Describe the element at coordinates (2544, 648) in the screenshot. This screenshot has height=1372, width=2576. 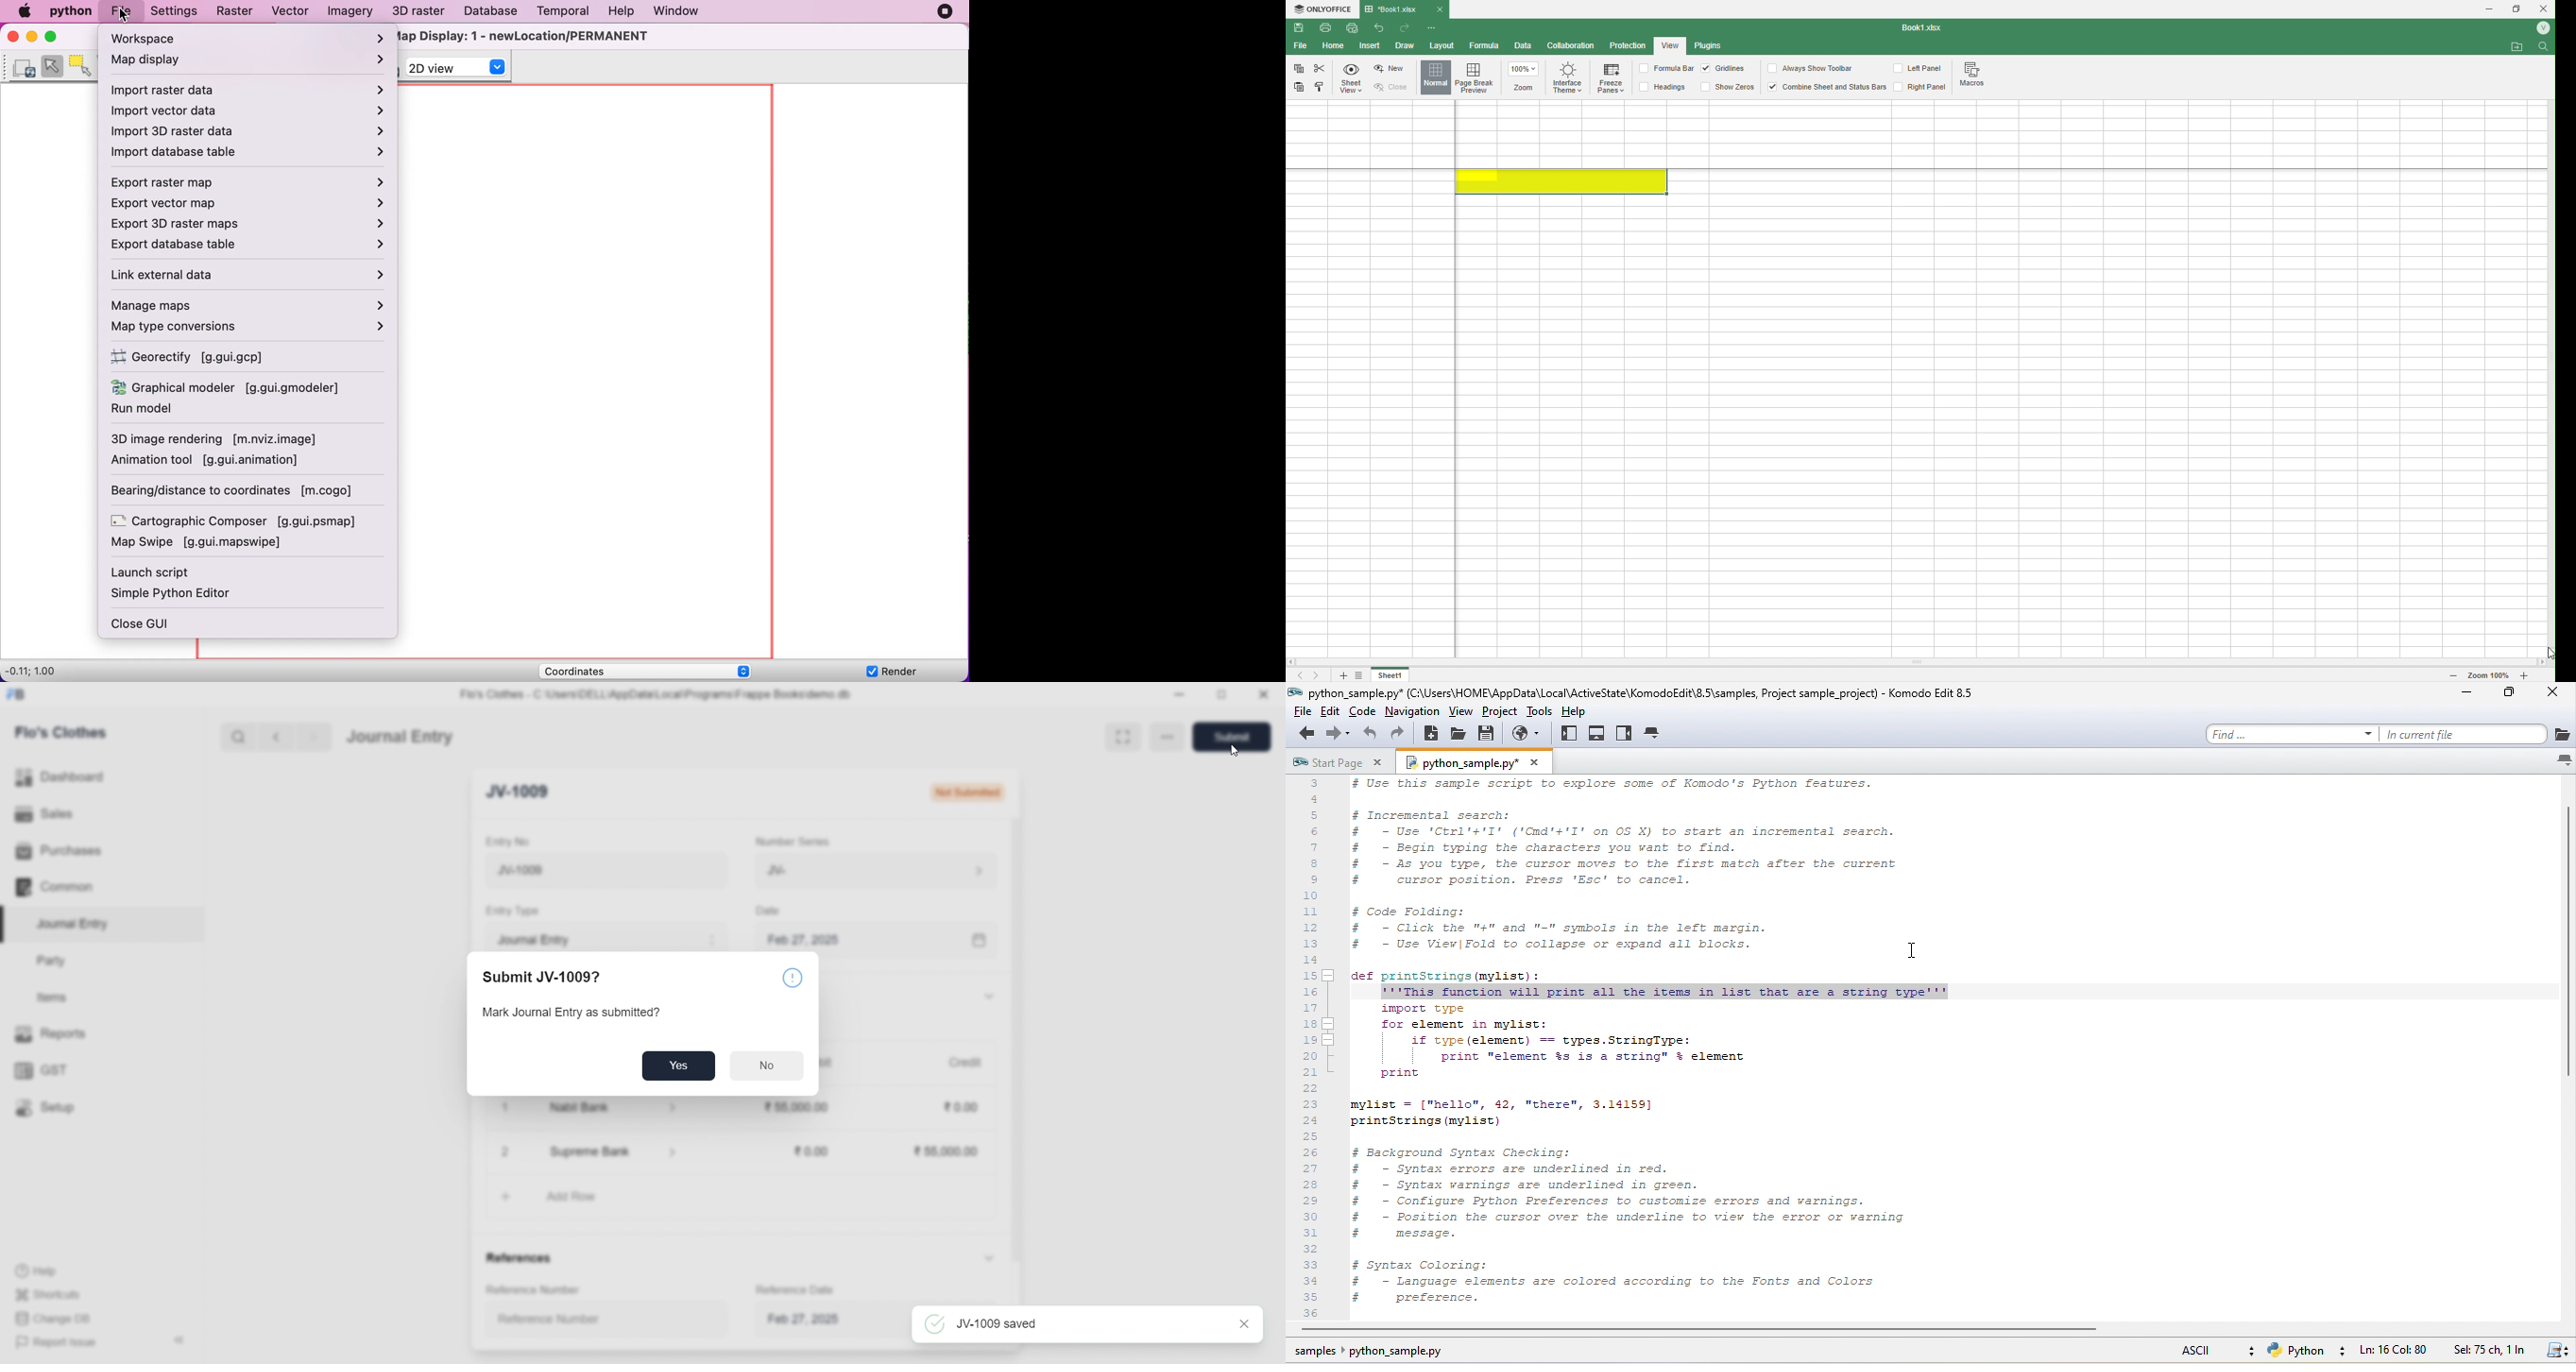
I see `Cursor` at that location.